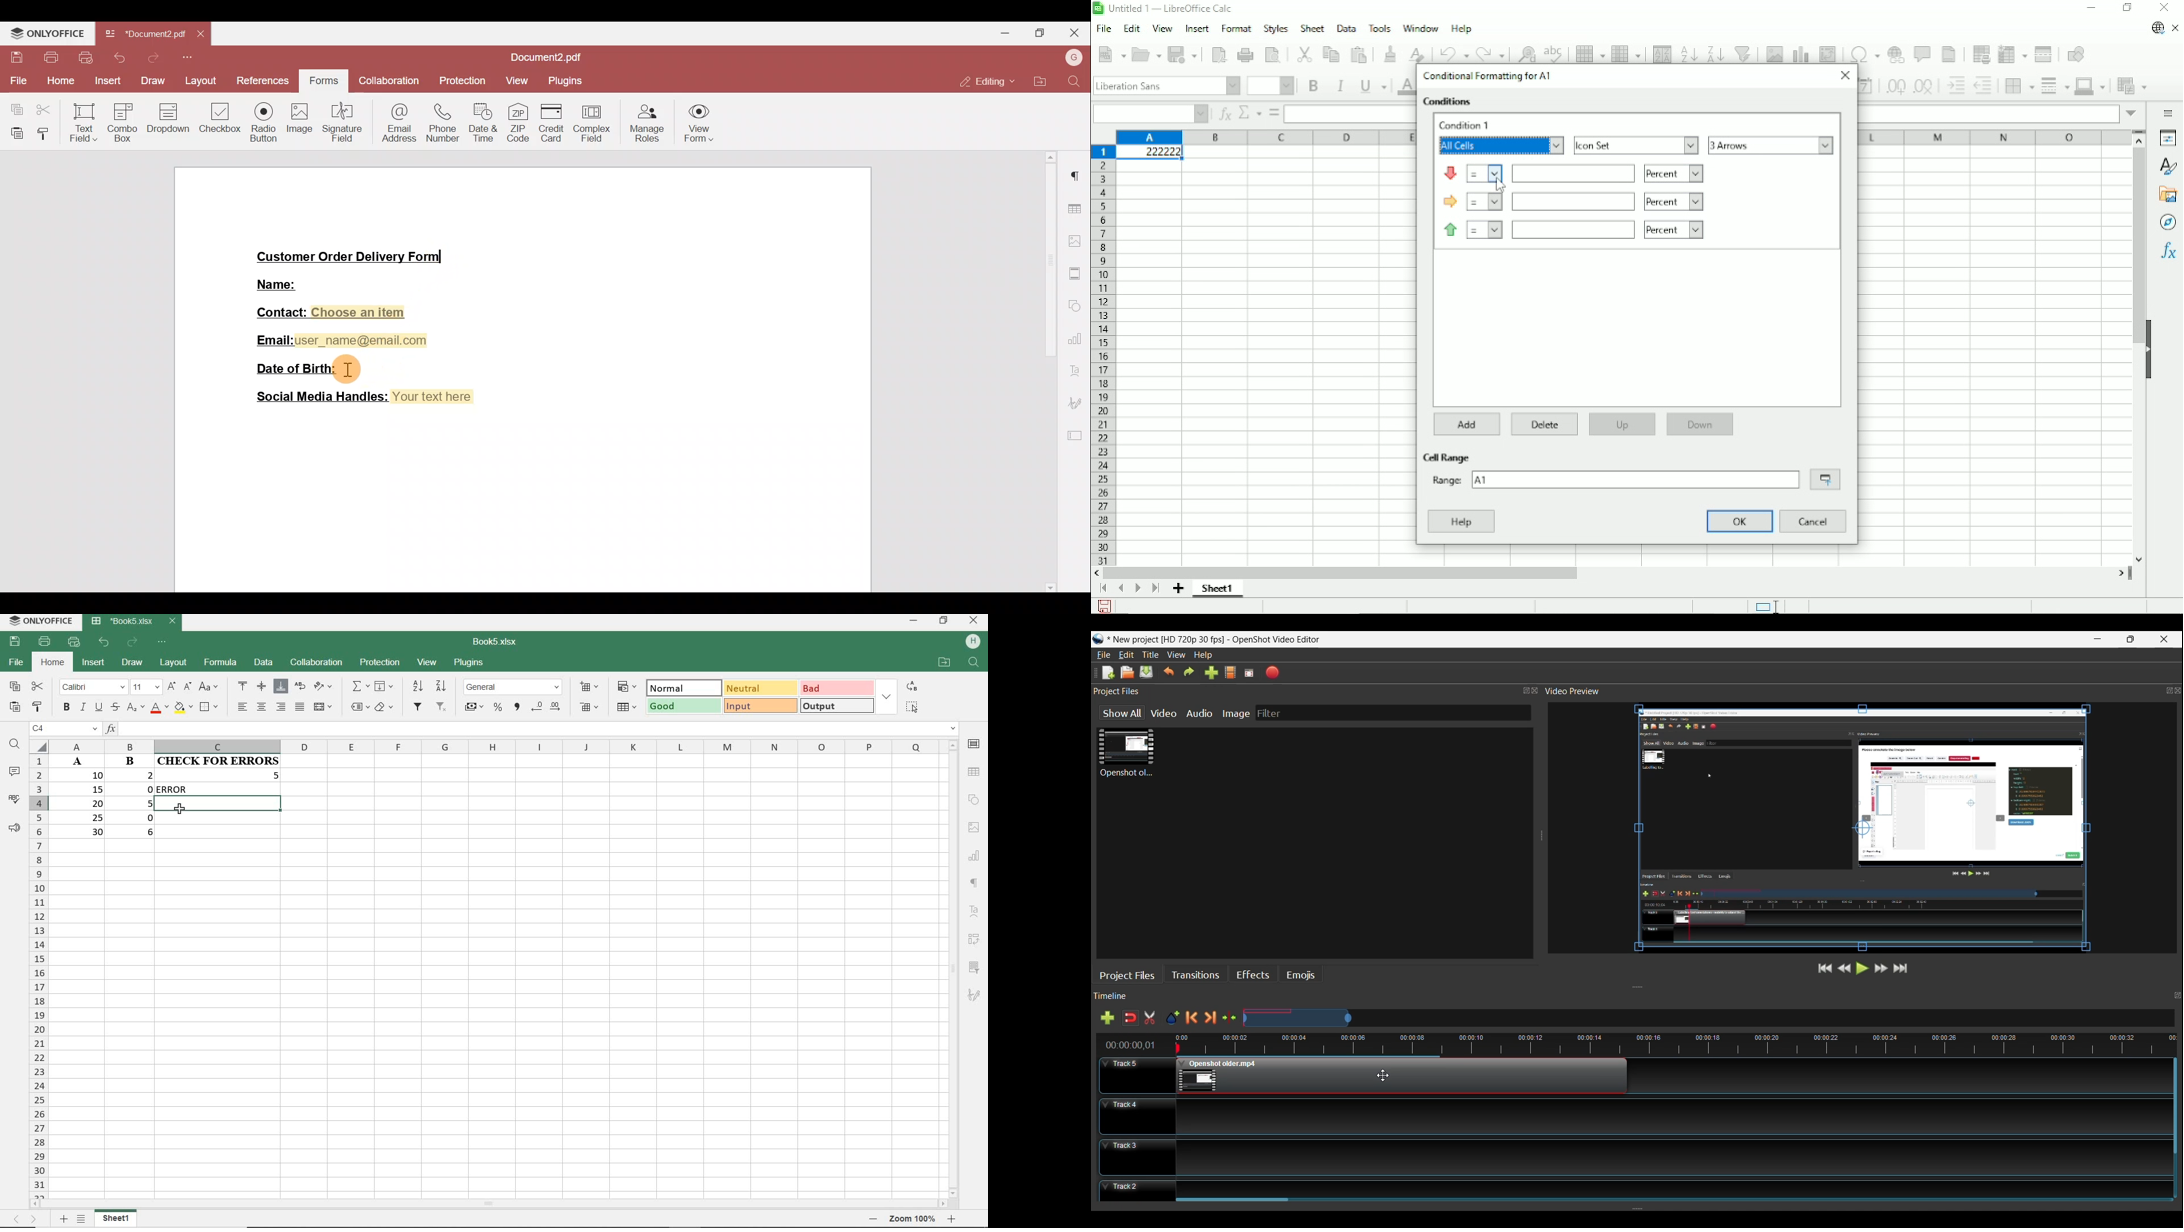  Describe the element at coordinates (1540, 201) in the screenshot. I see `icon condition` at that location.